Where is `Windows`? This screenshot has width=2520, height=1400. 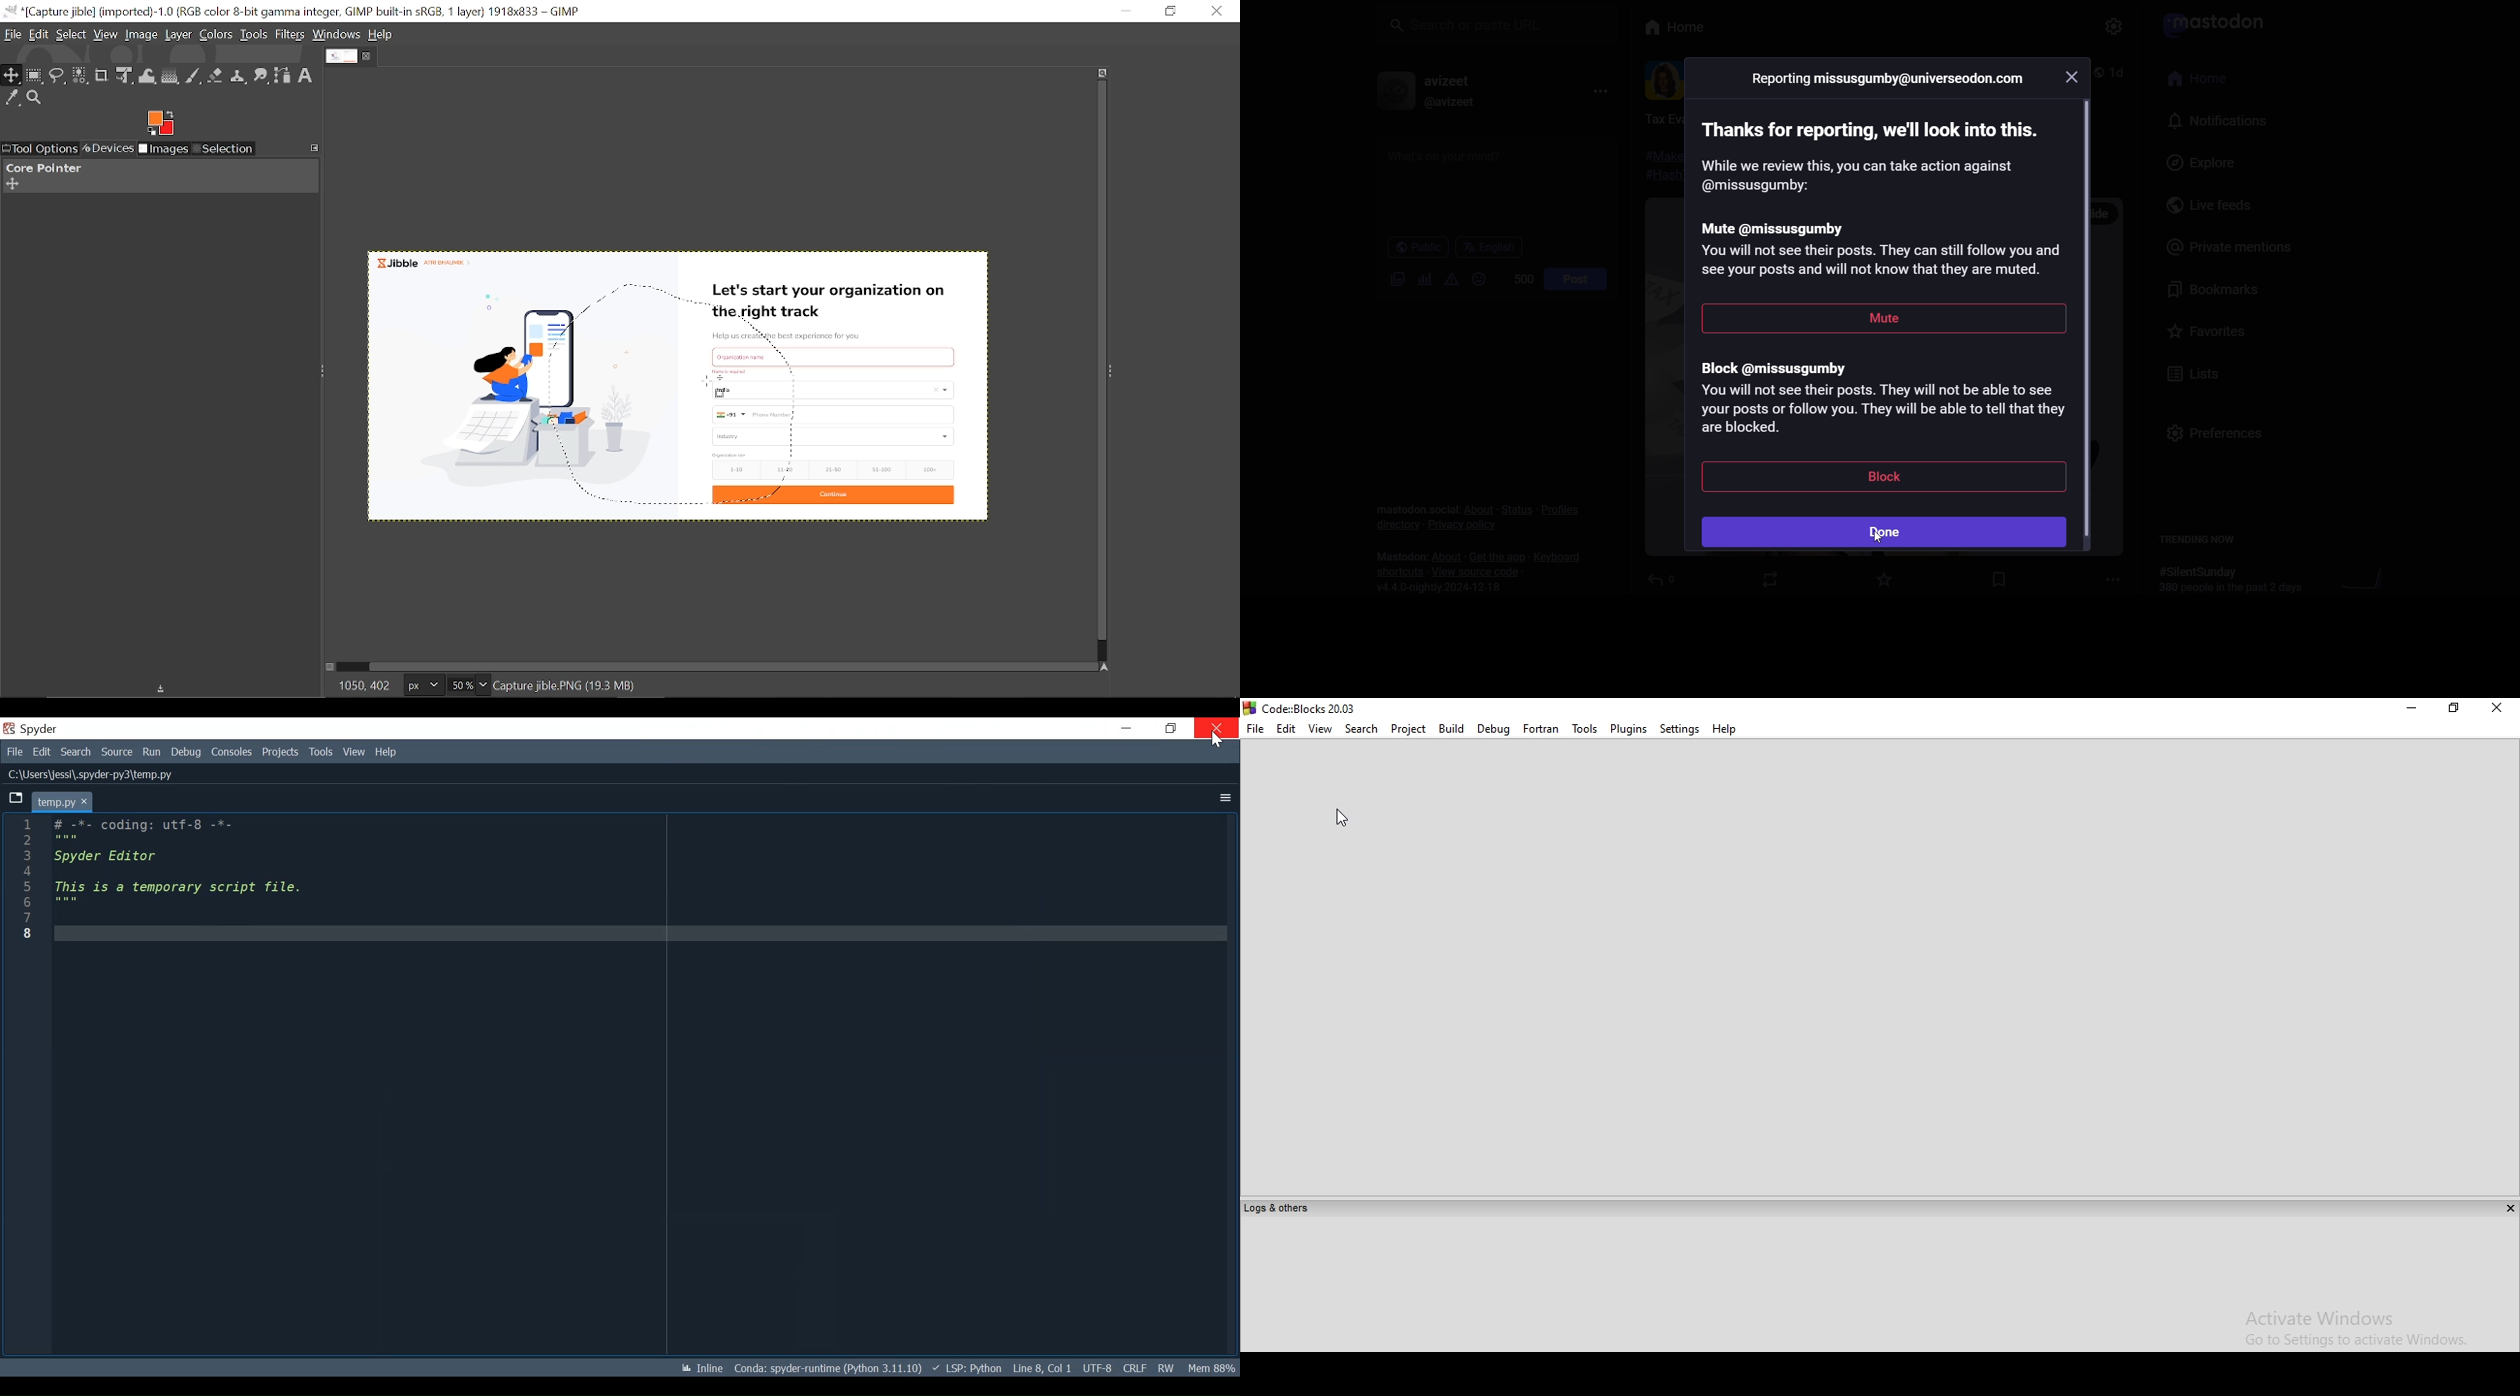 Windows is located at coordinates (336, 34).